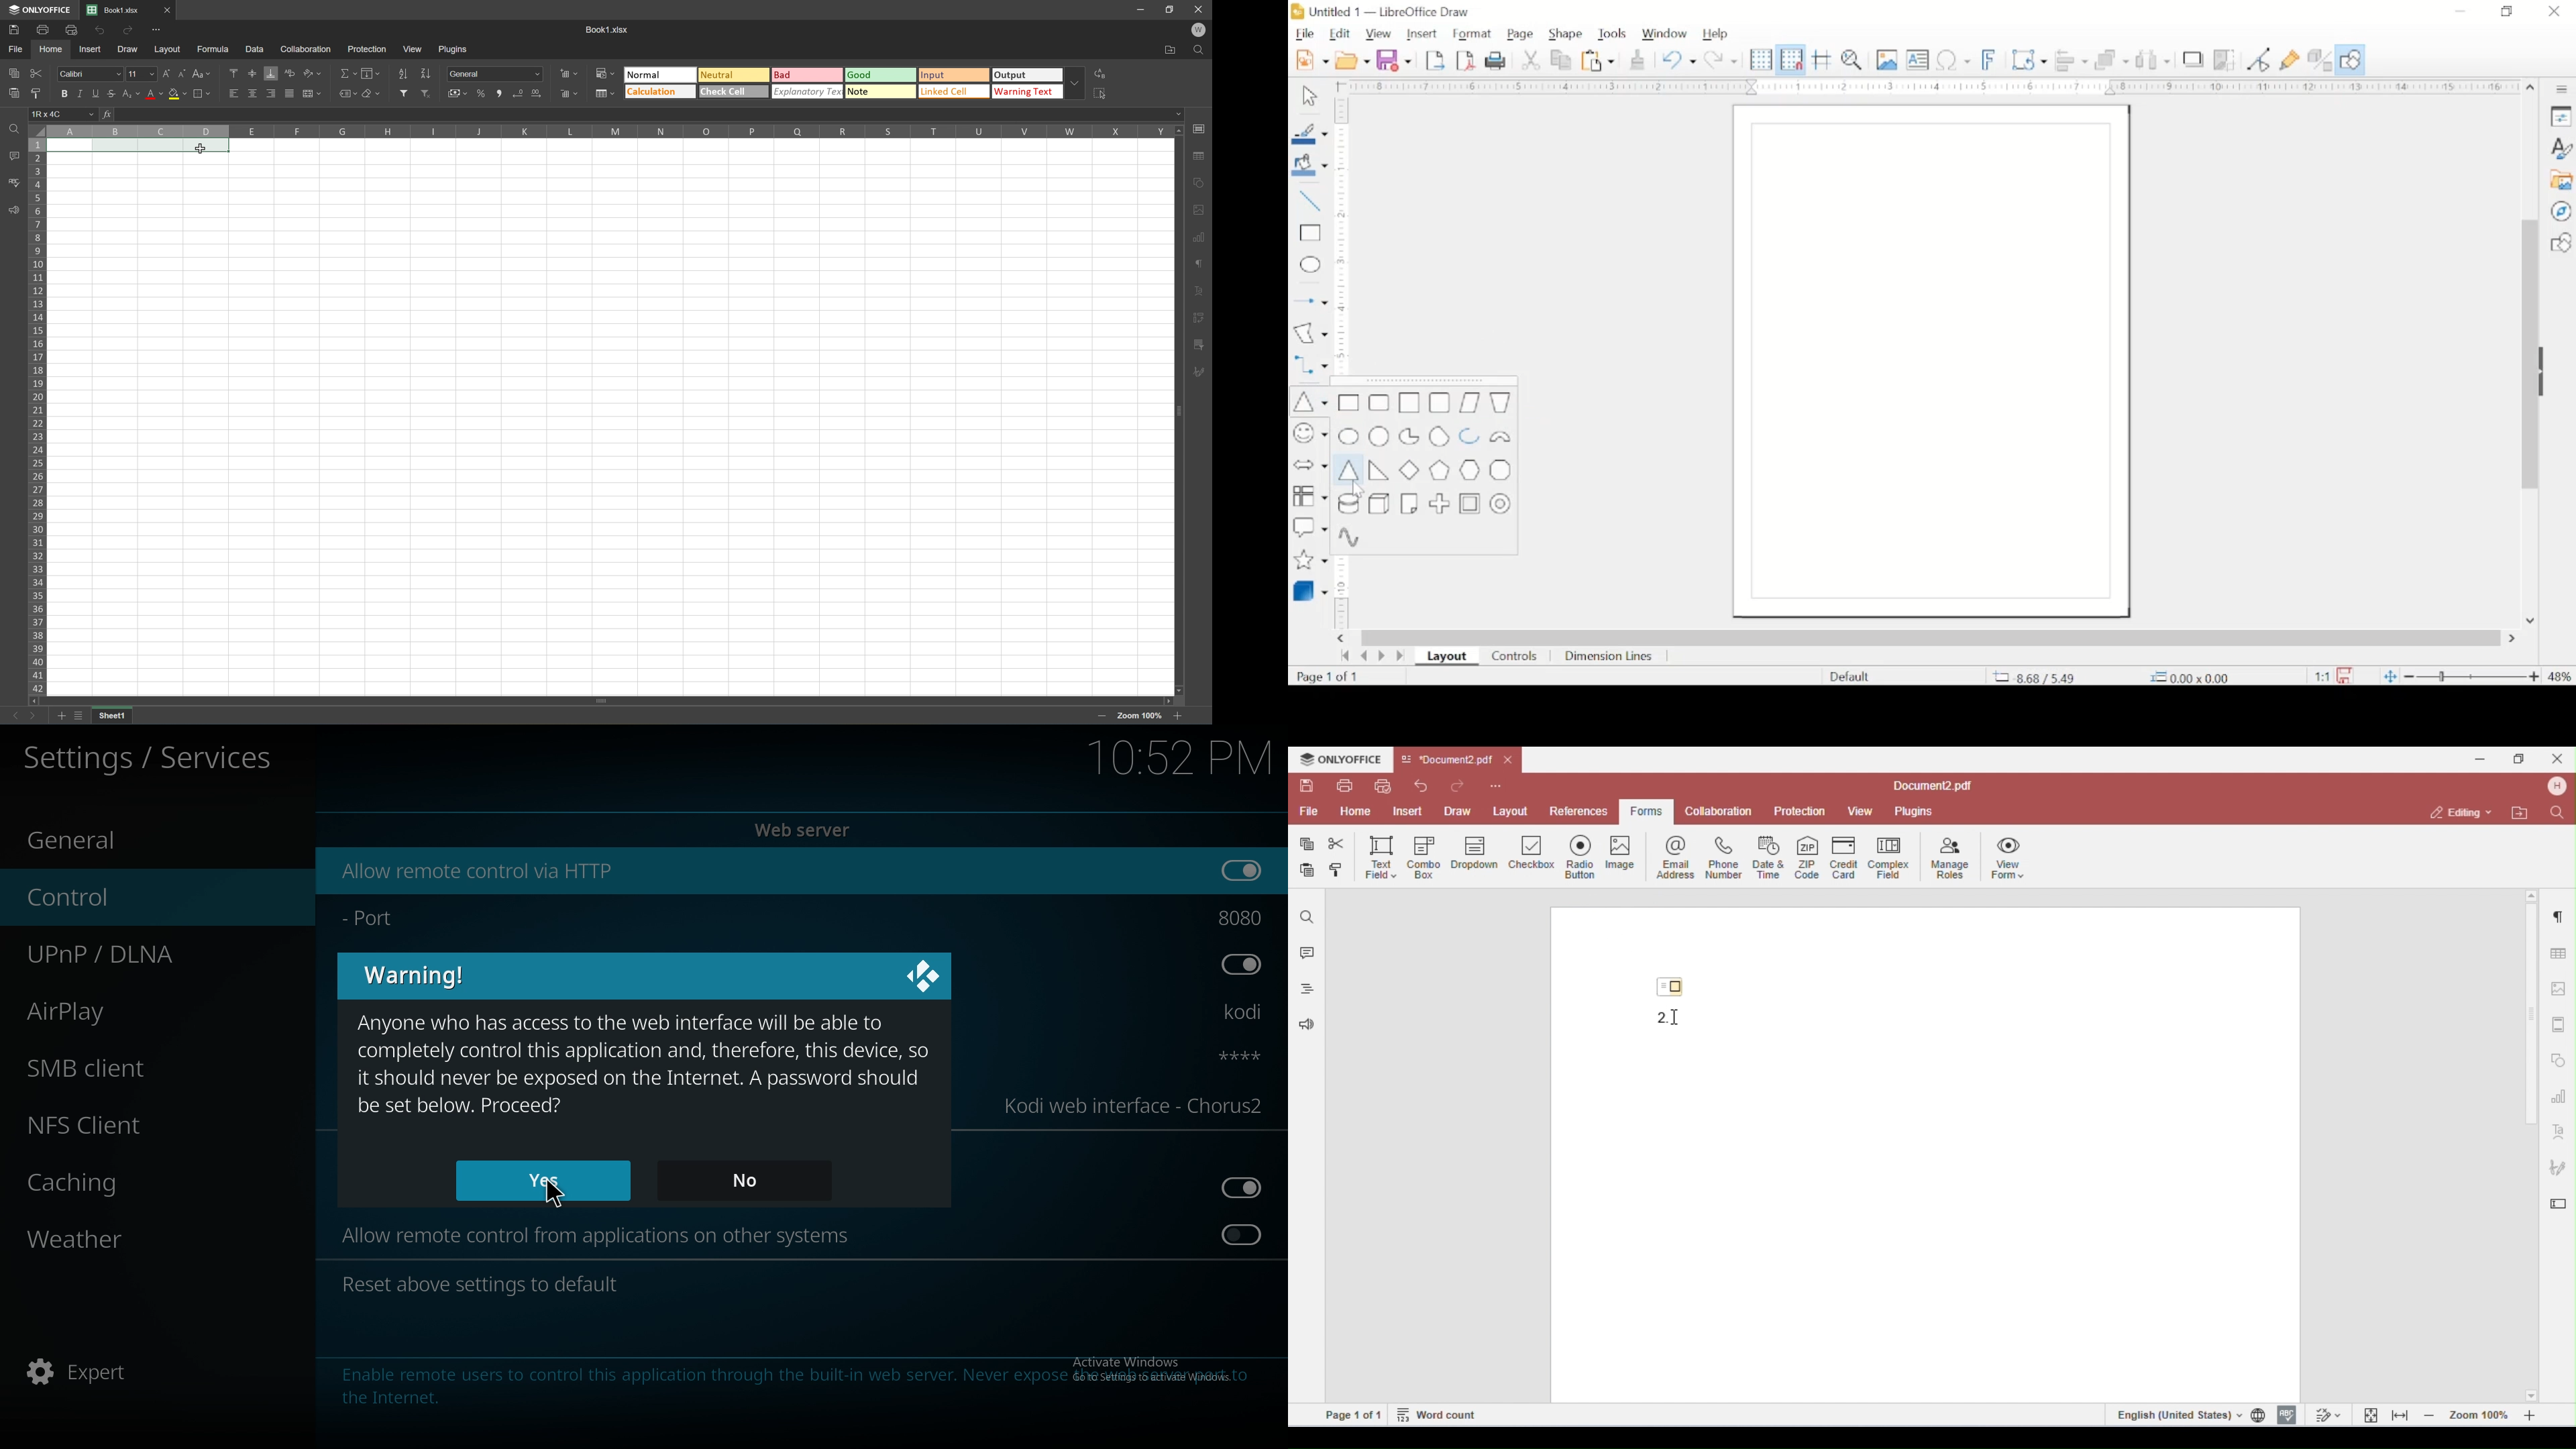  I want to click on cylinder, so click(1348, 502).